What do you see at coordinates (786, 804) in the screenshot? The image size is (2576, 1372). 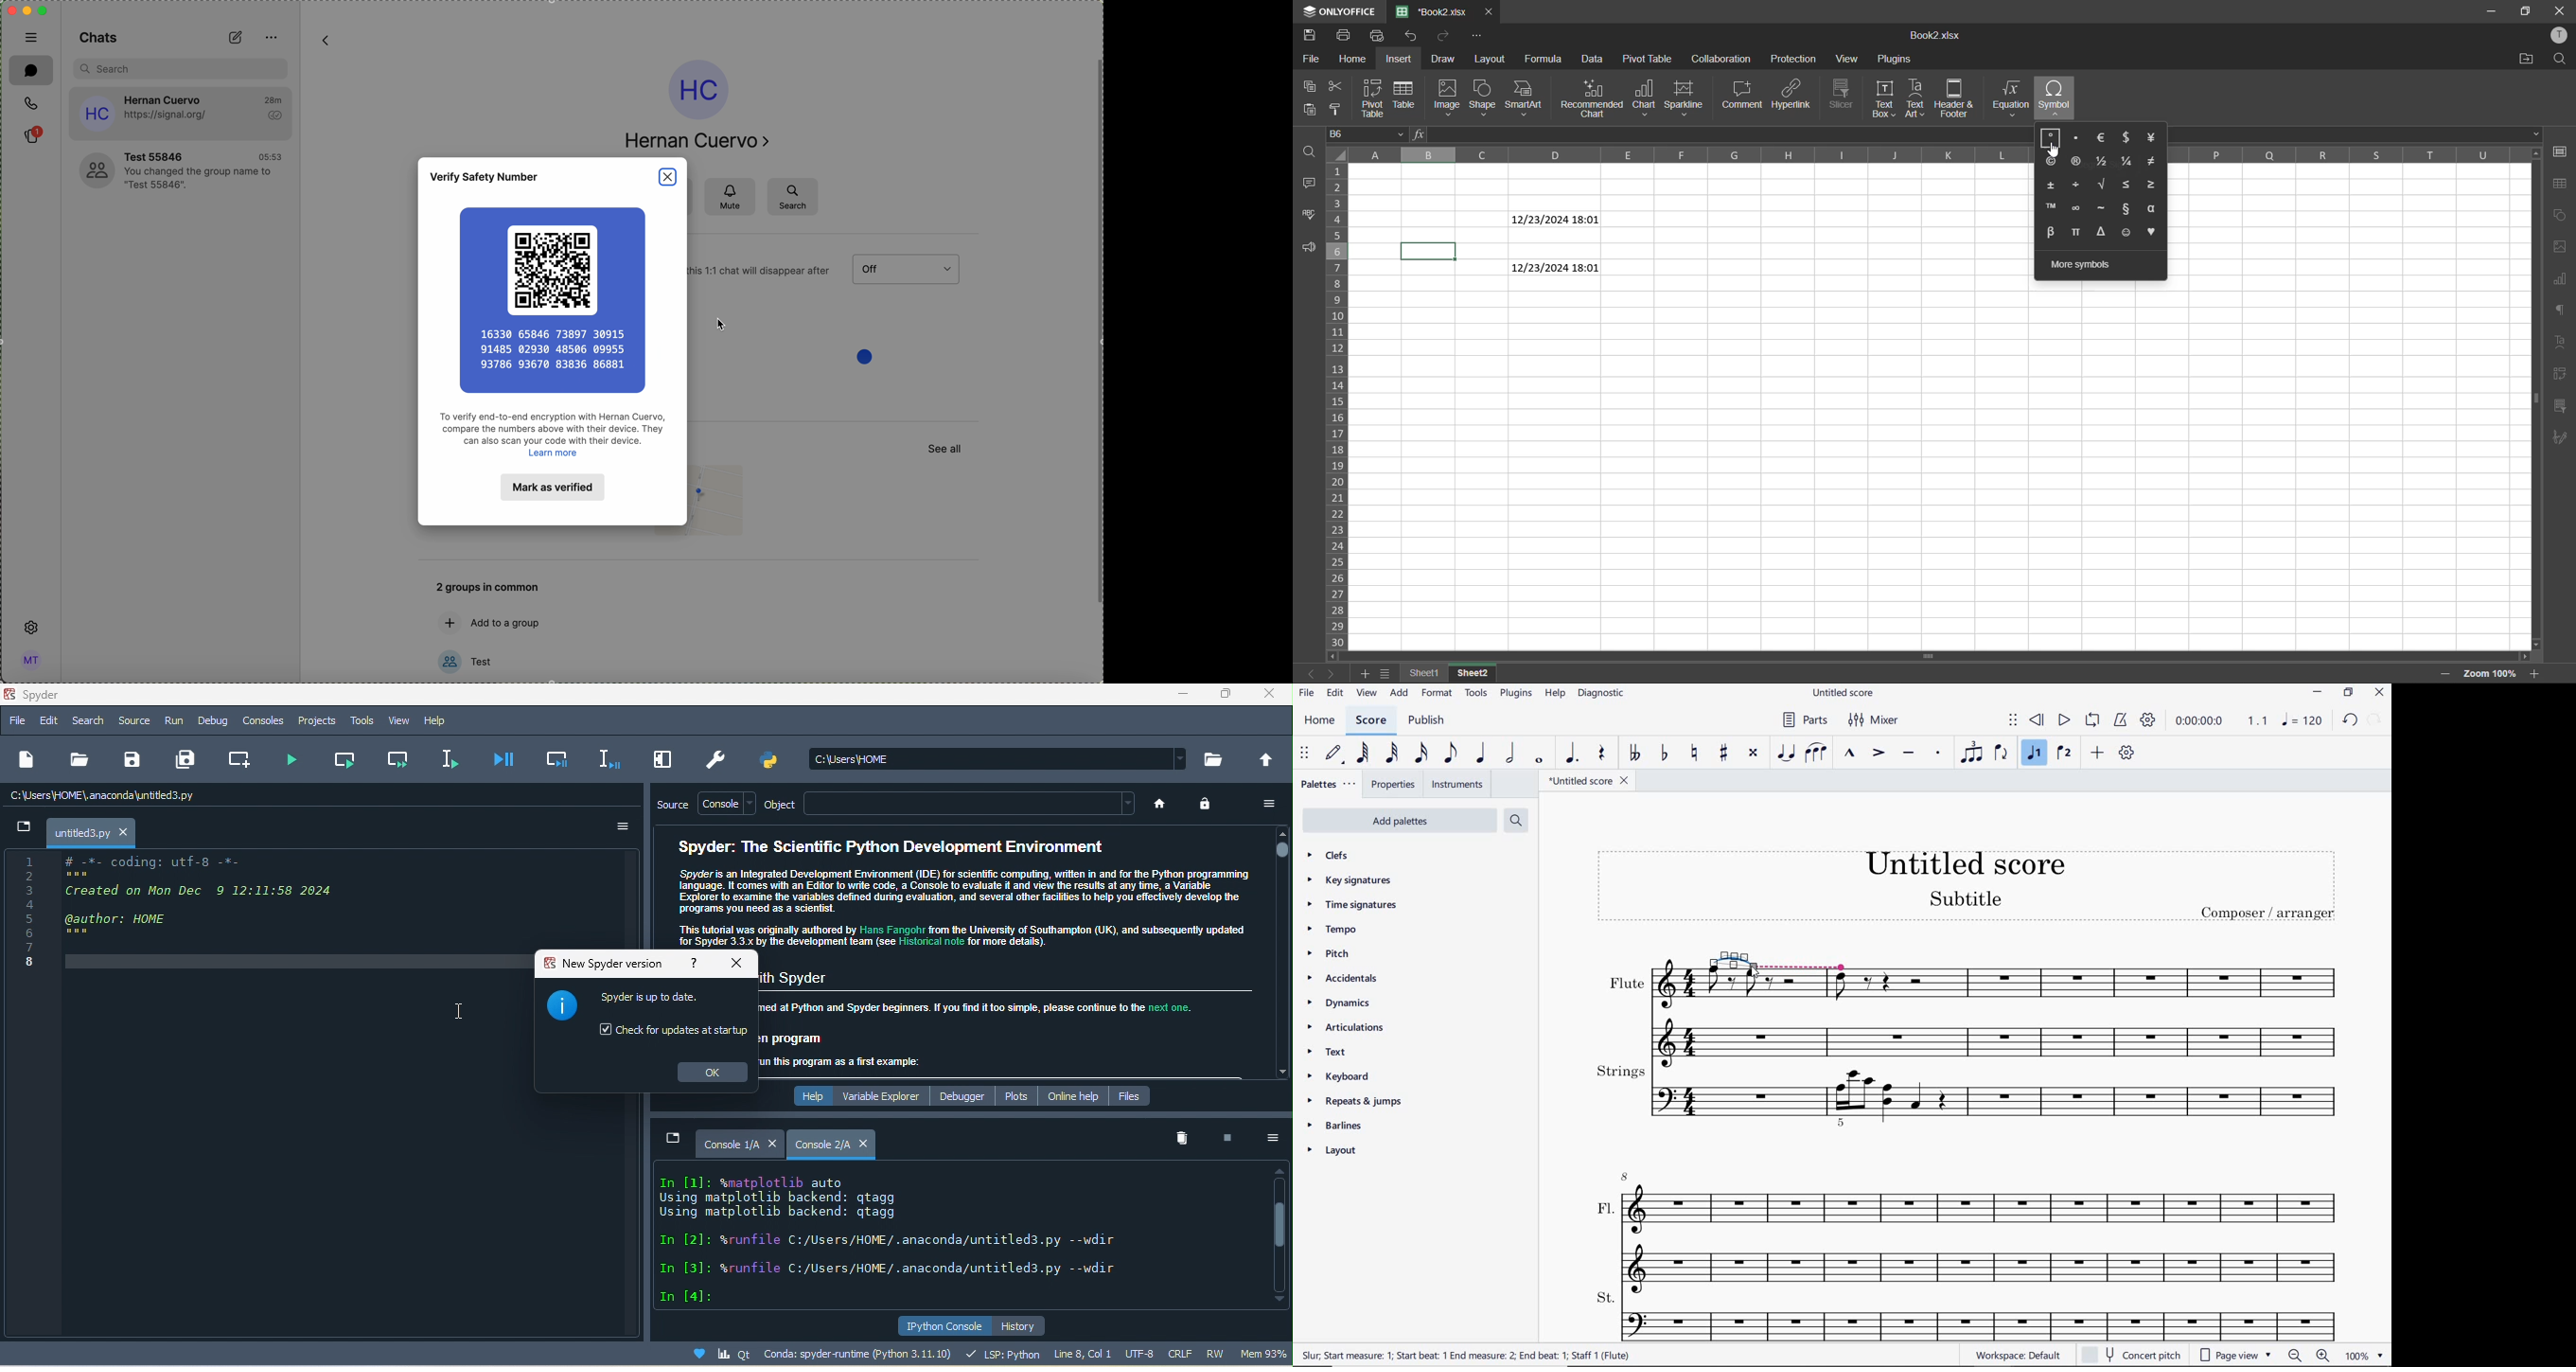 I see `object` at bounding box center [786, 804].